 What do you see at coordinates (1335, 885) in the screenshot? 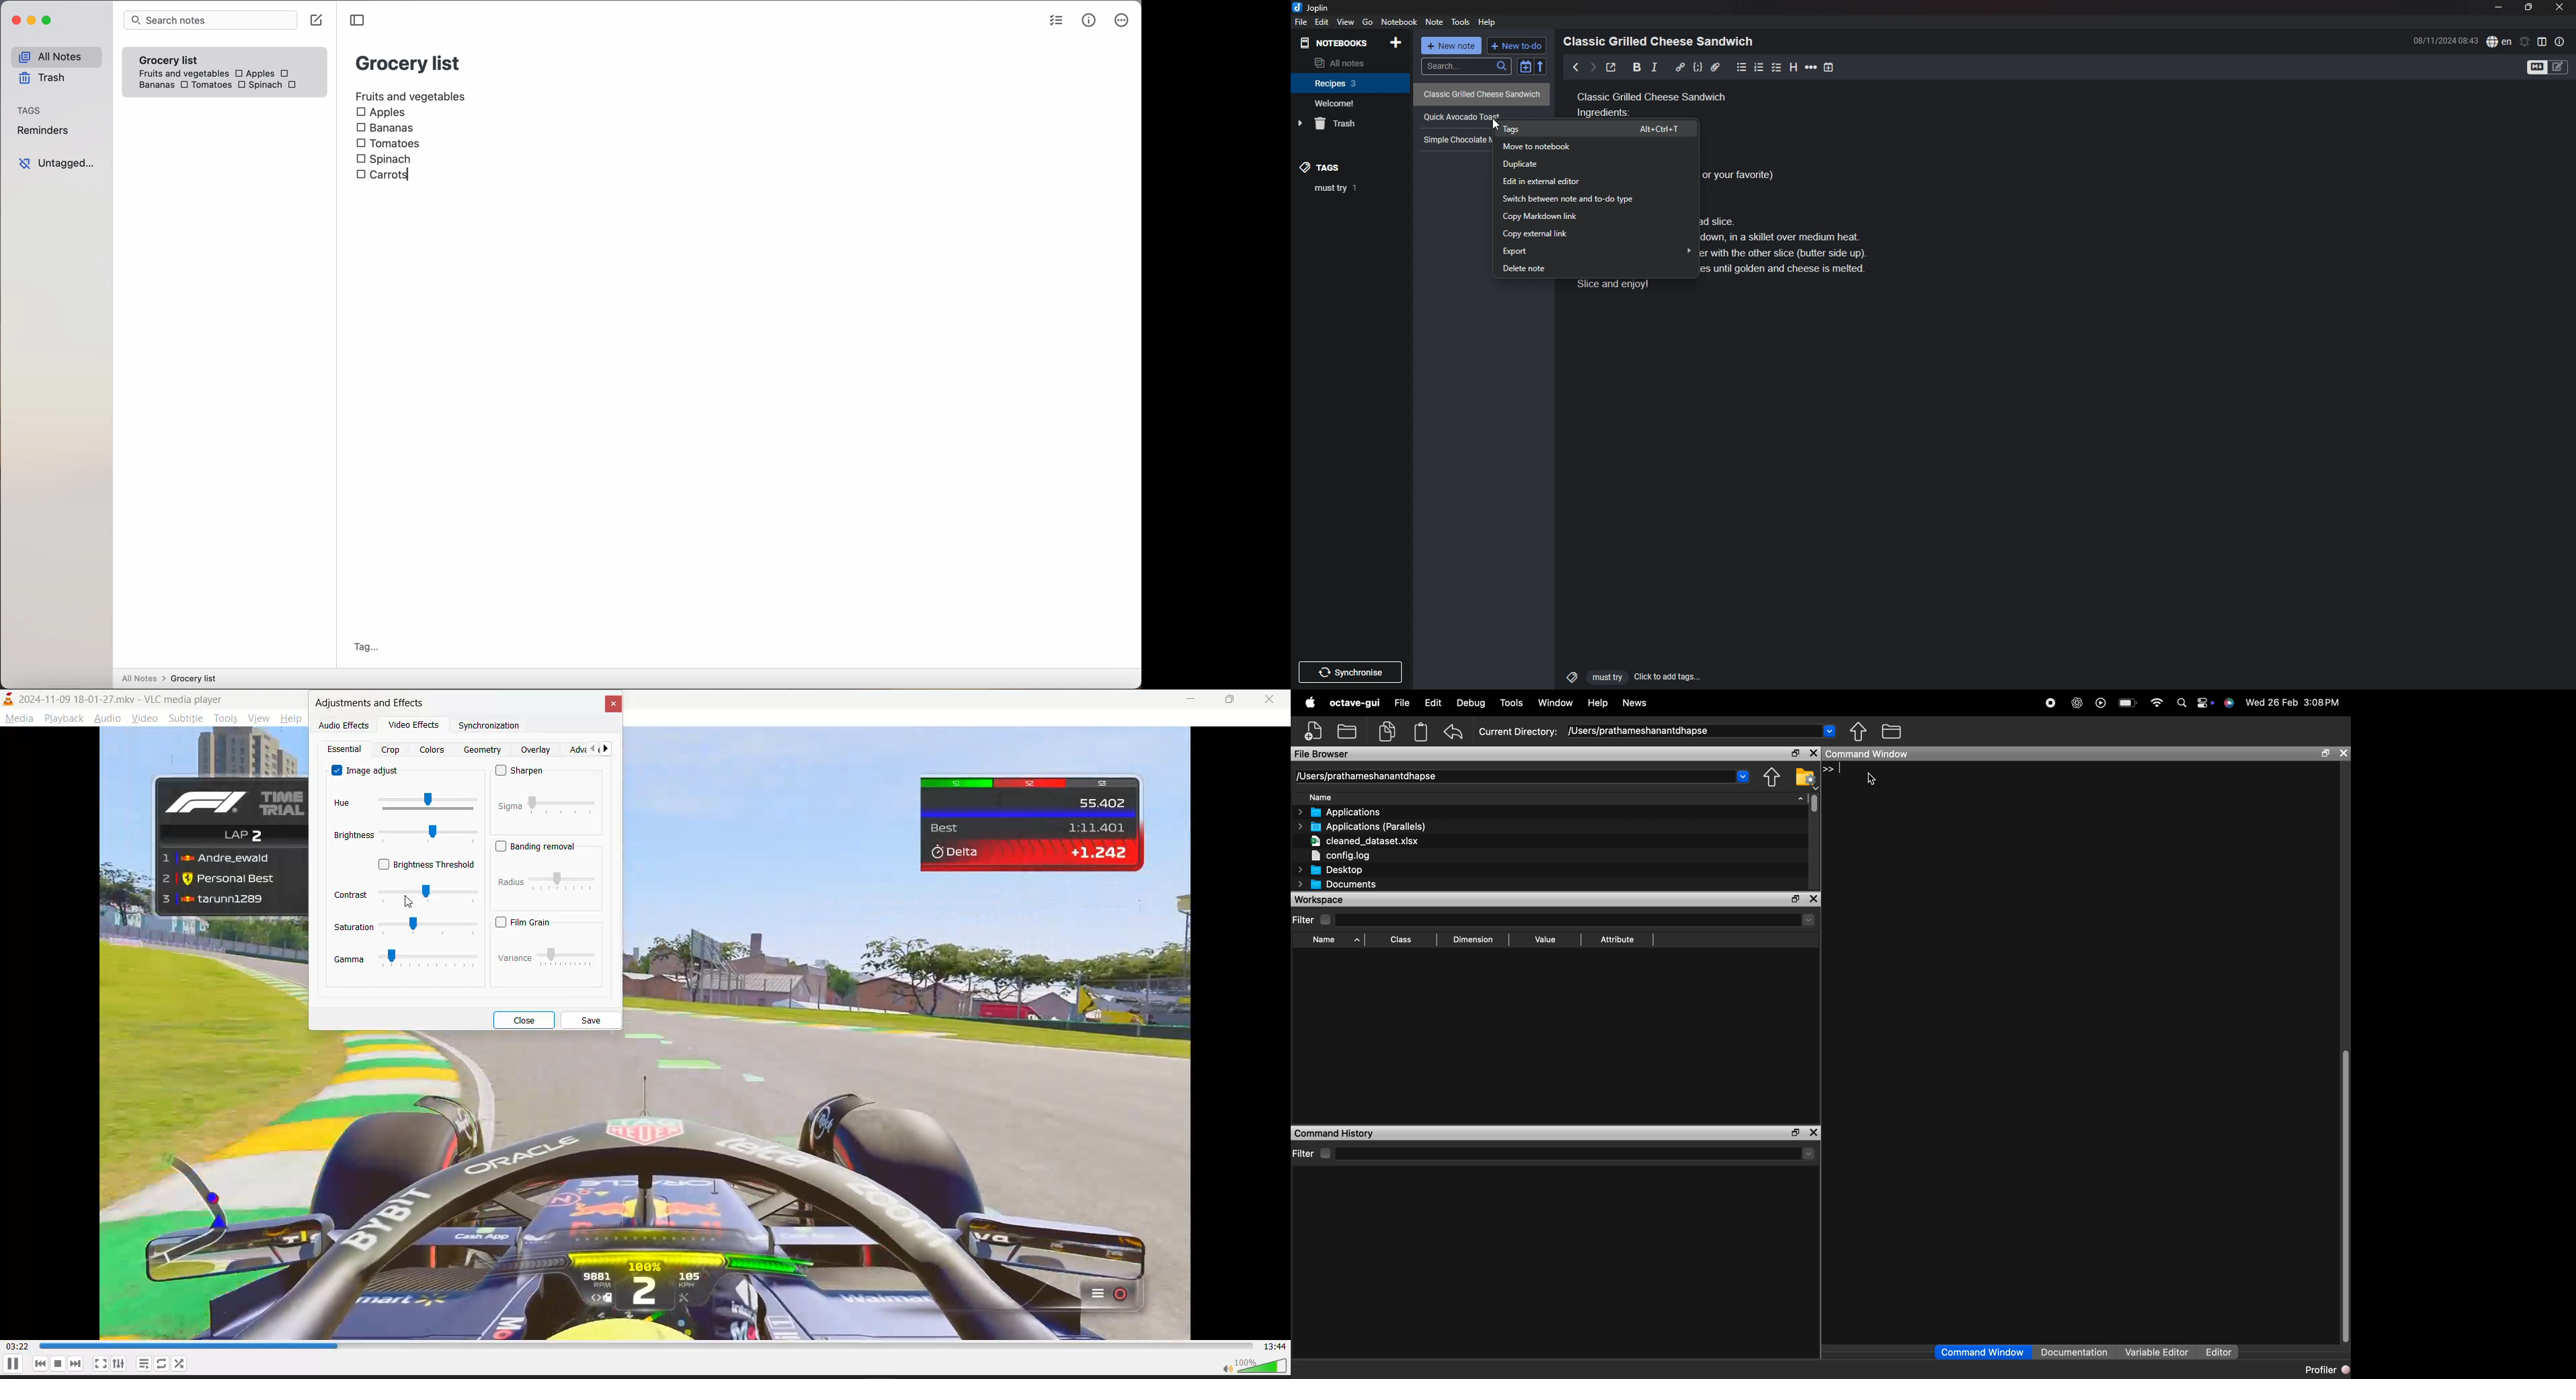
I see `Documents` at bounding box center [1335, 885].